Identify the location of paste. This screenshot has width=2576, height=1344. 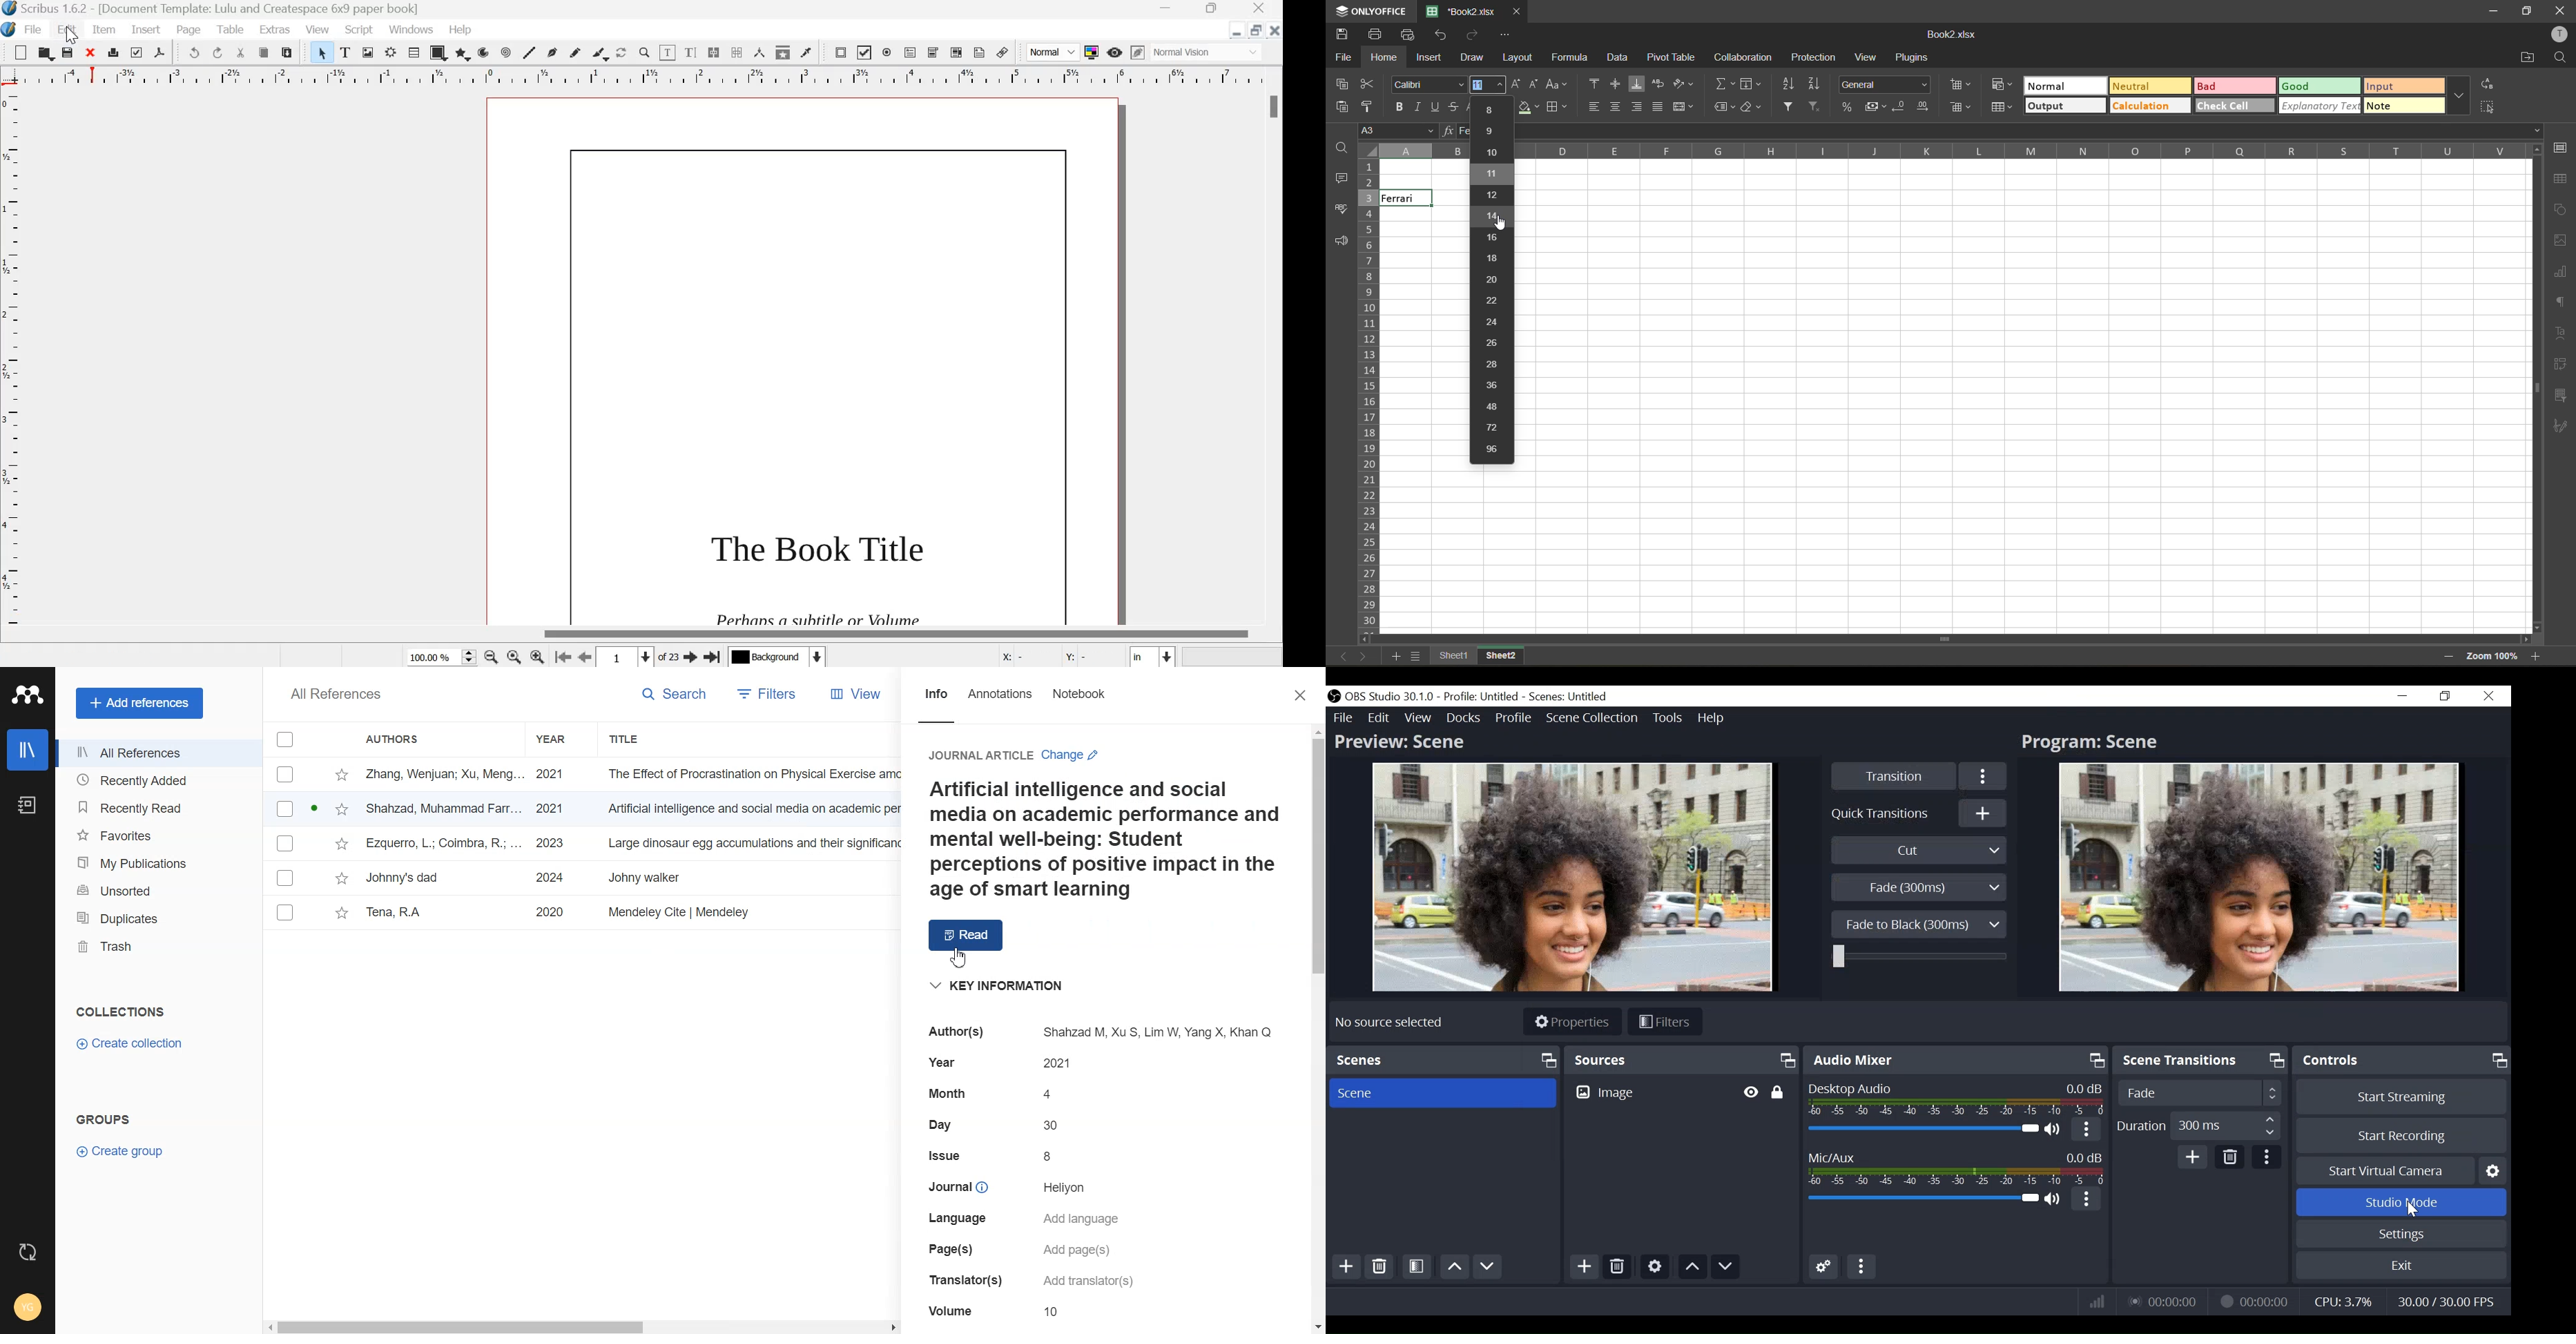
(287, 53).